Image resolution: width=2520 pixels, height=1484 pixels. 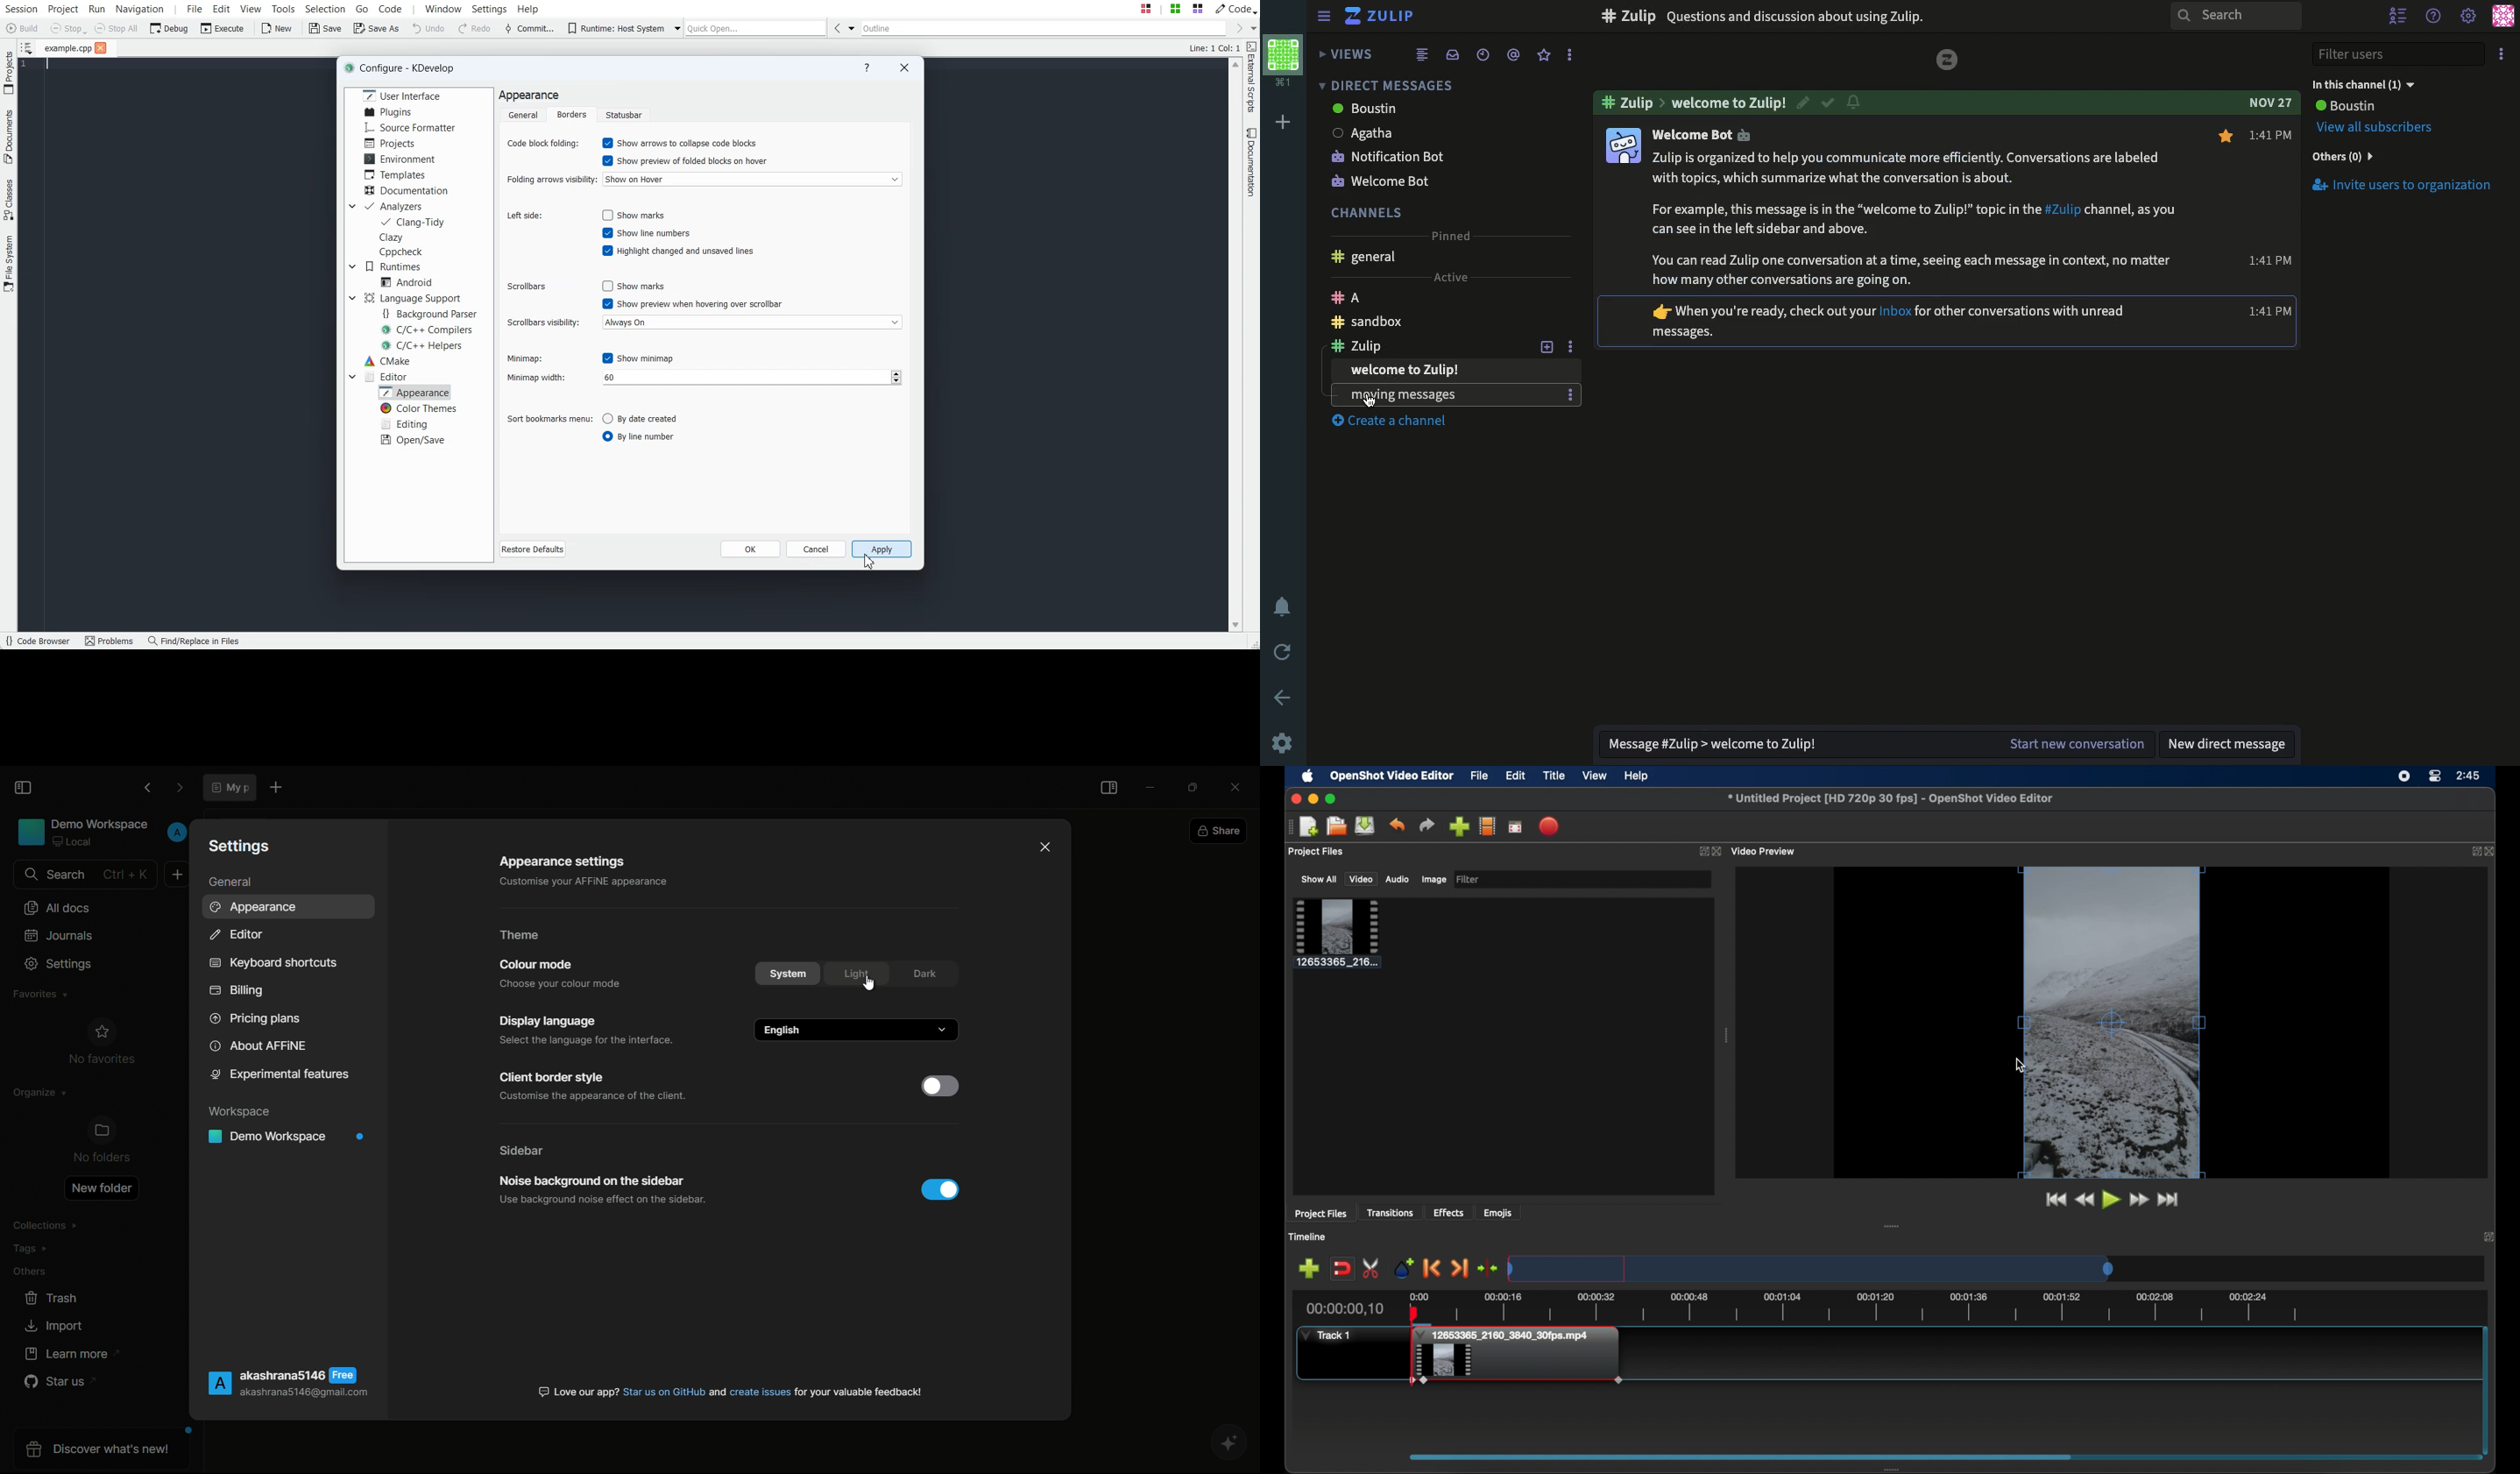 I want to click on journals, so click(x=60, y=935).